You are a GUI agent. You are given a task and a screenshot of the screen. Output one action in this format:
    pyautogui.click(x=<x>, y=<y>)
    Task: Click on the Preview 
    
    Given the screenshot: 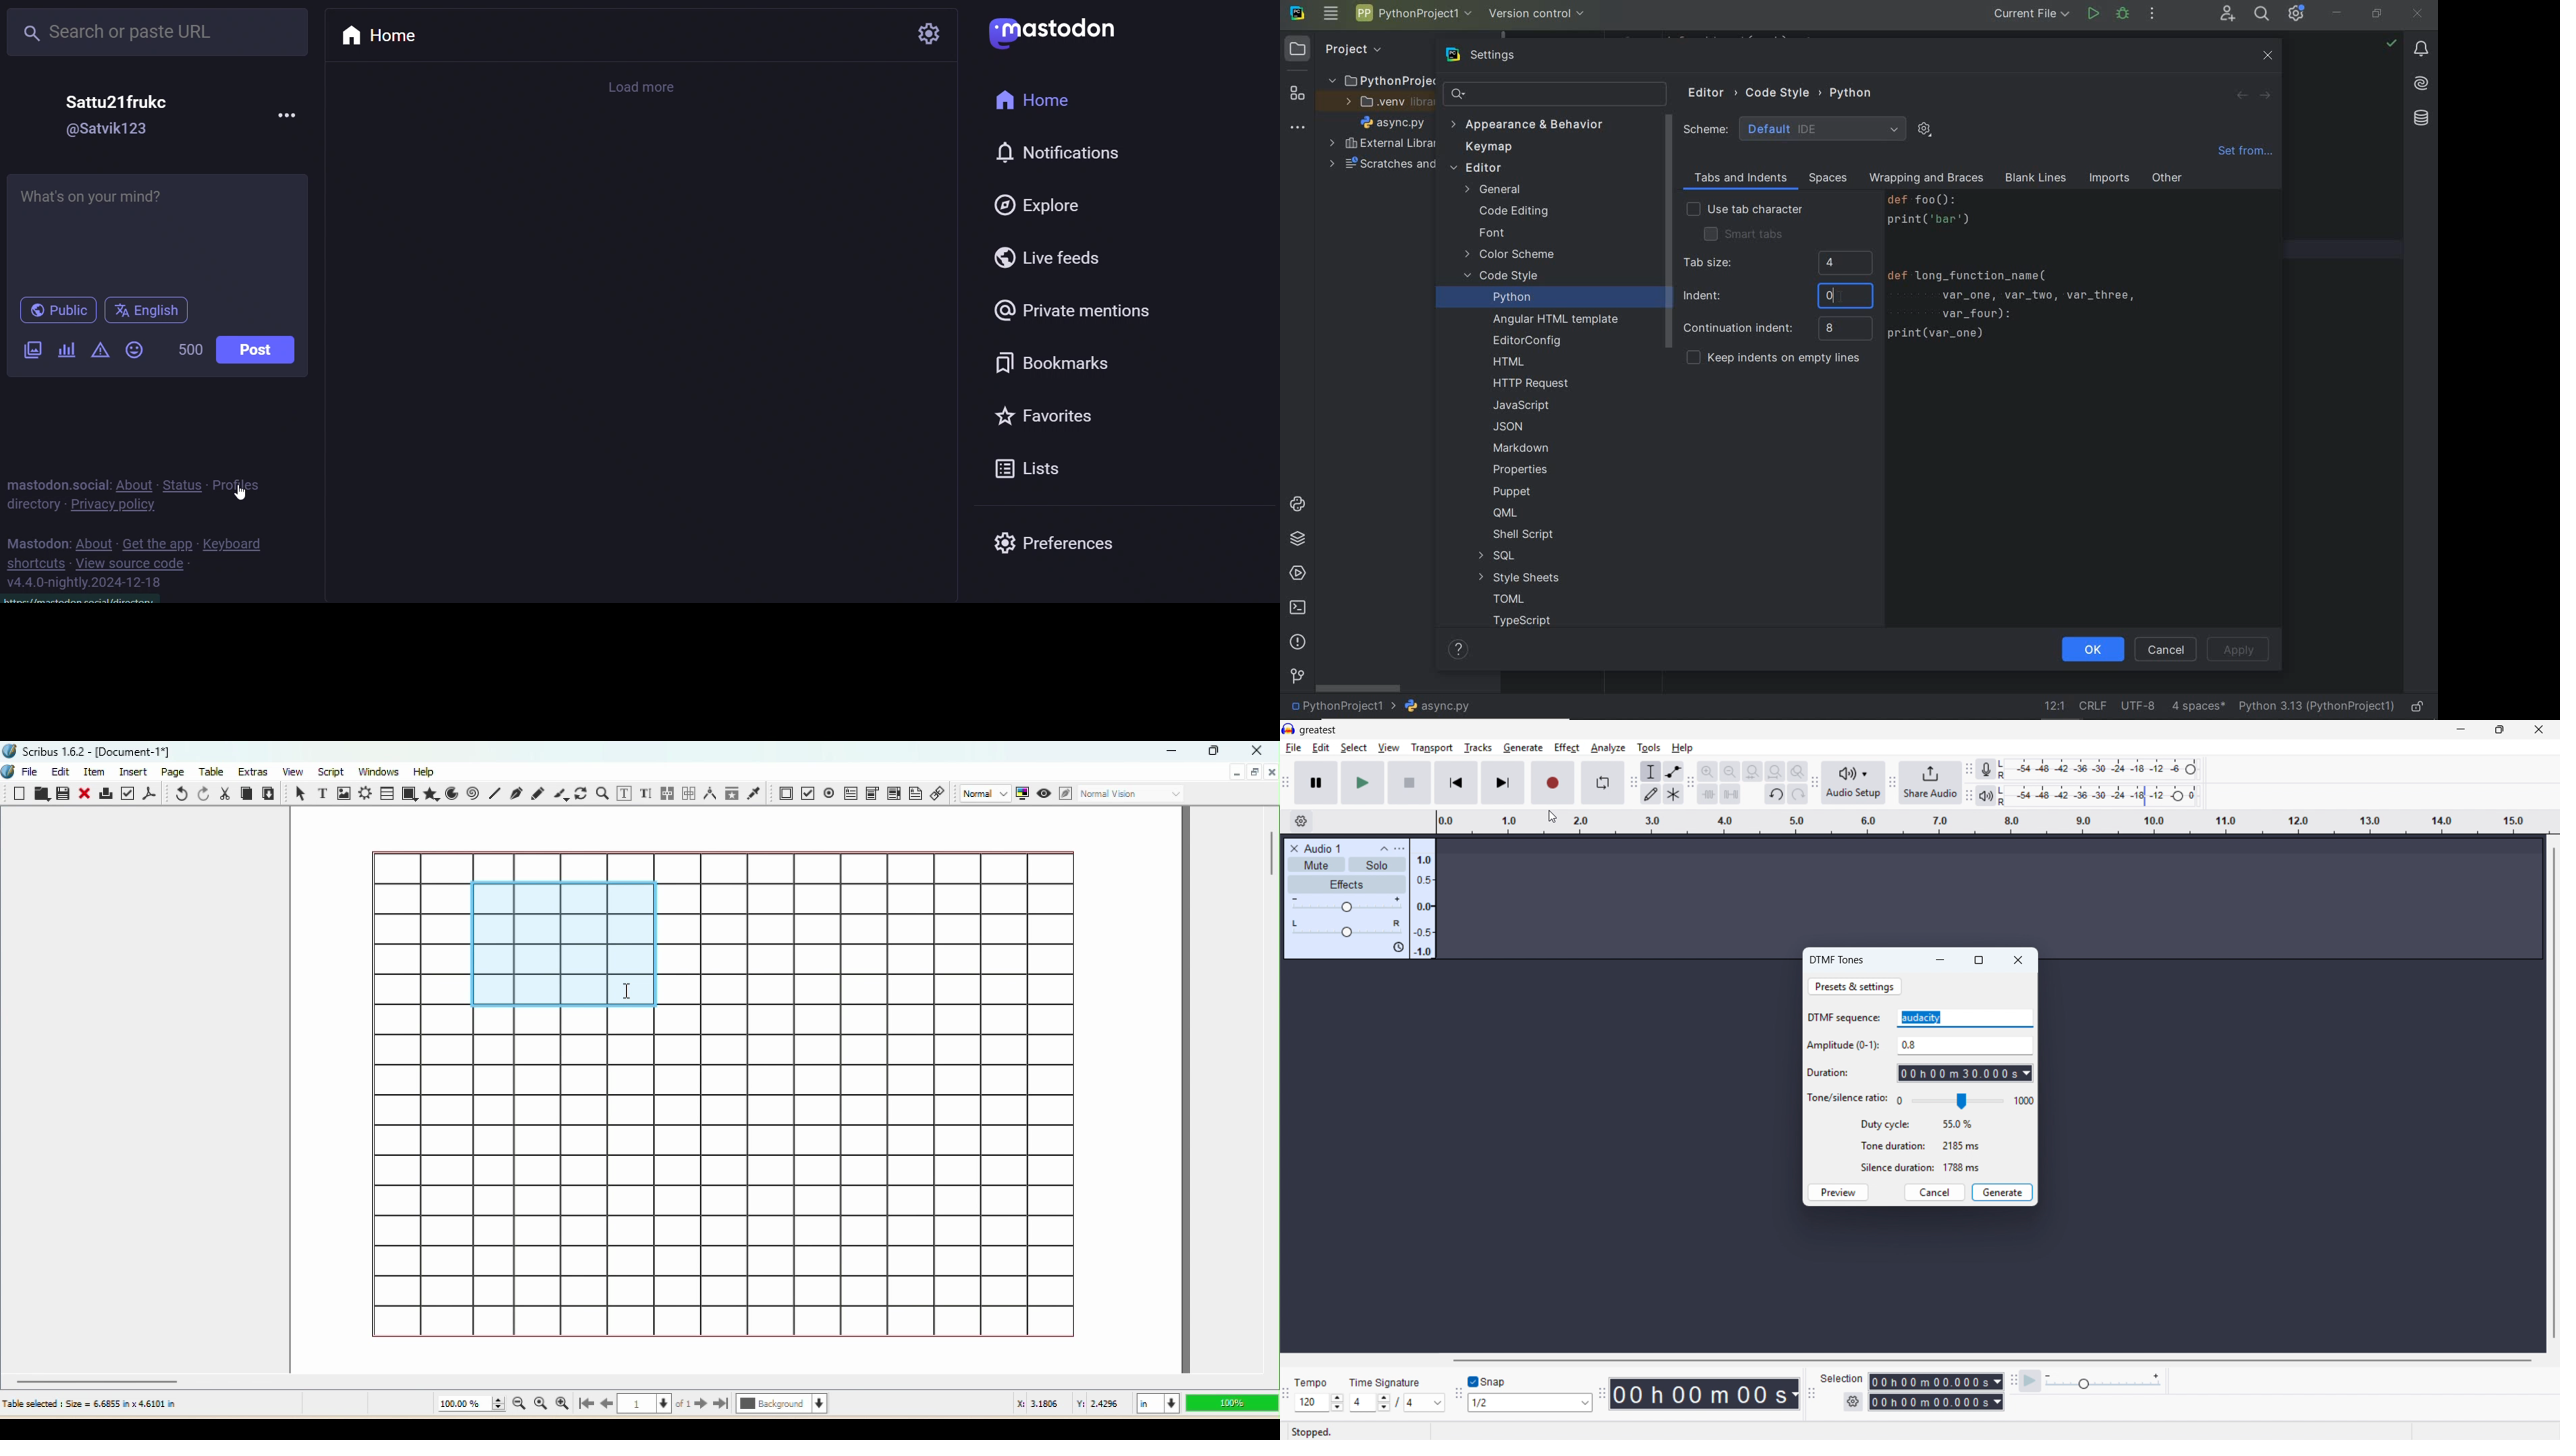 What is the action you would take?
    pyautogui.click(x=1837, y=1193)
    